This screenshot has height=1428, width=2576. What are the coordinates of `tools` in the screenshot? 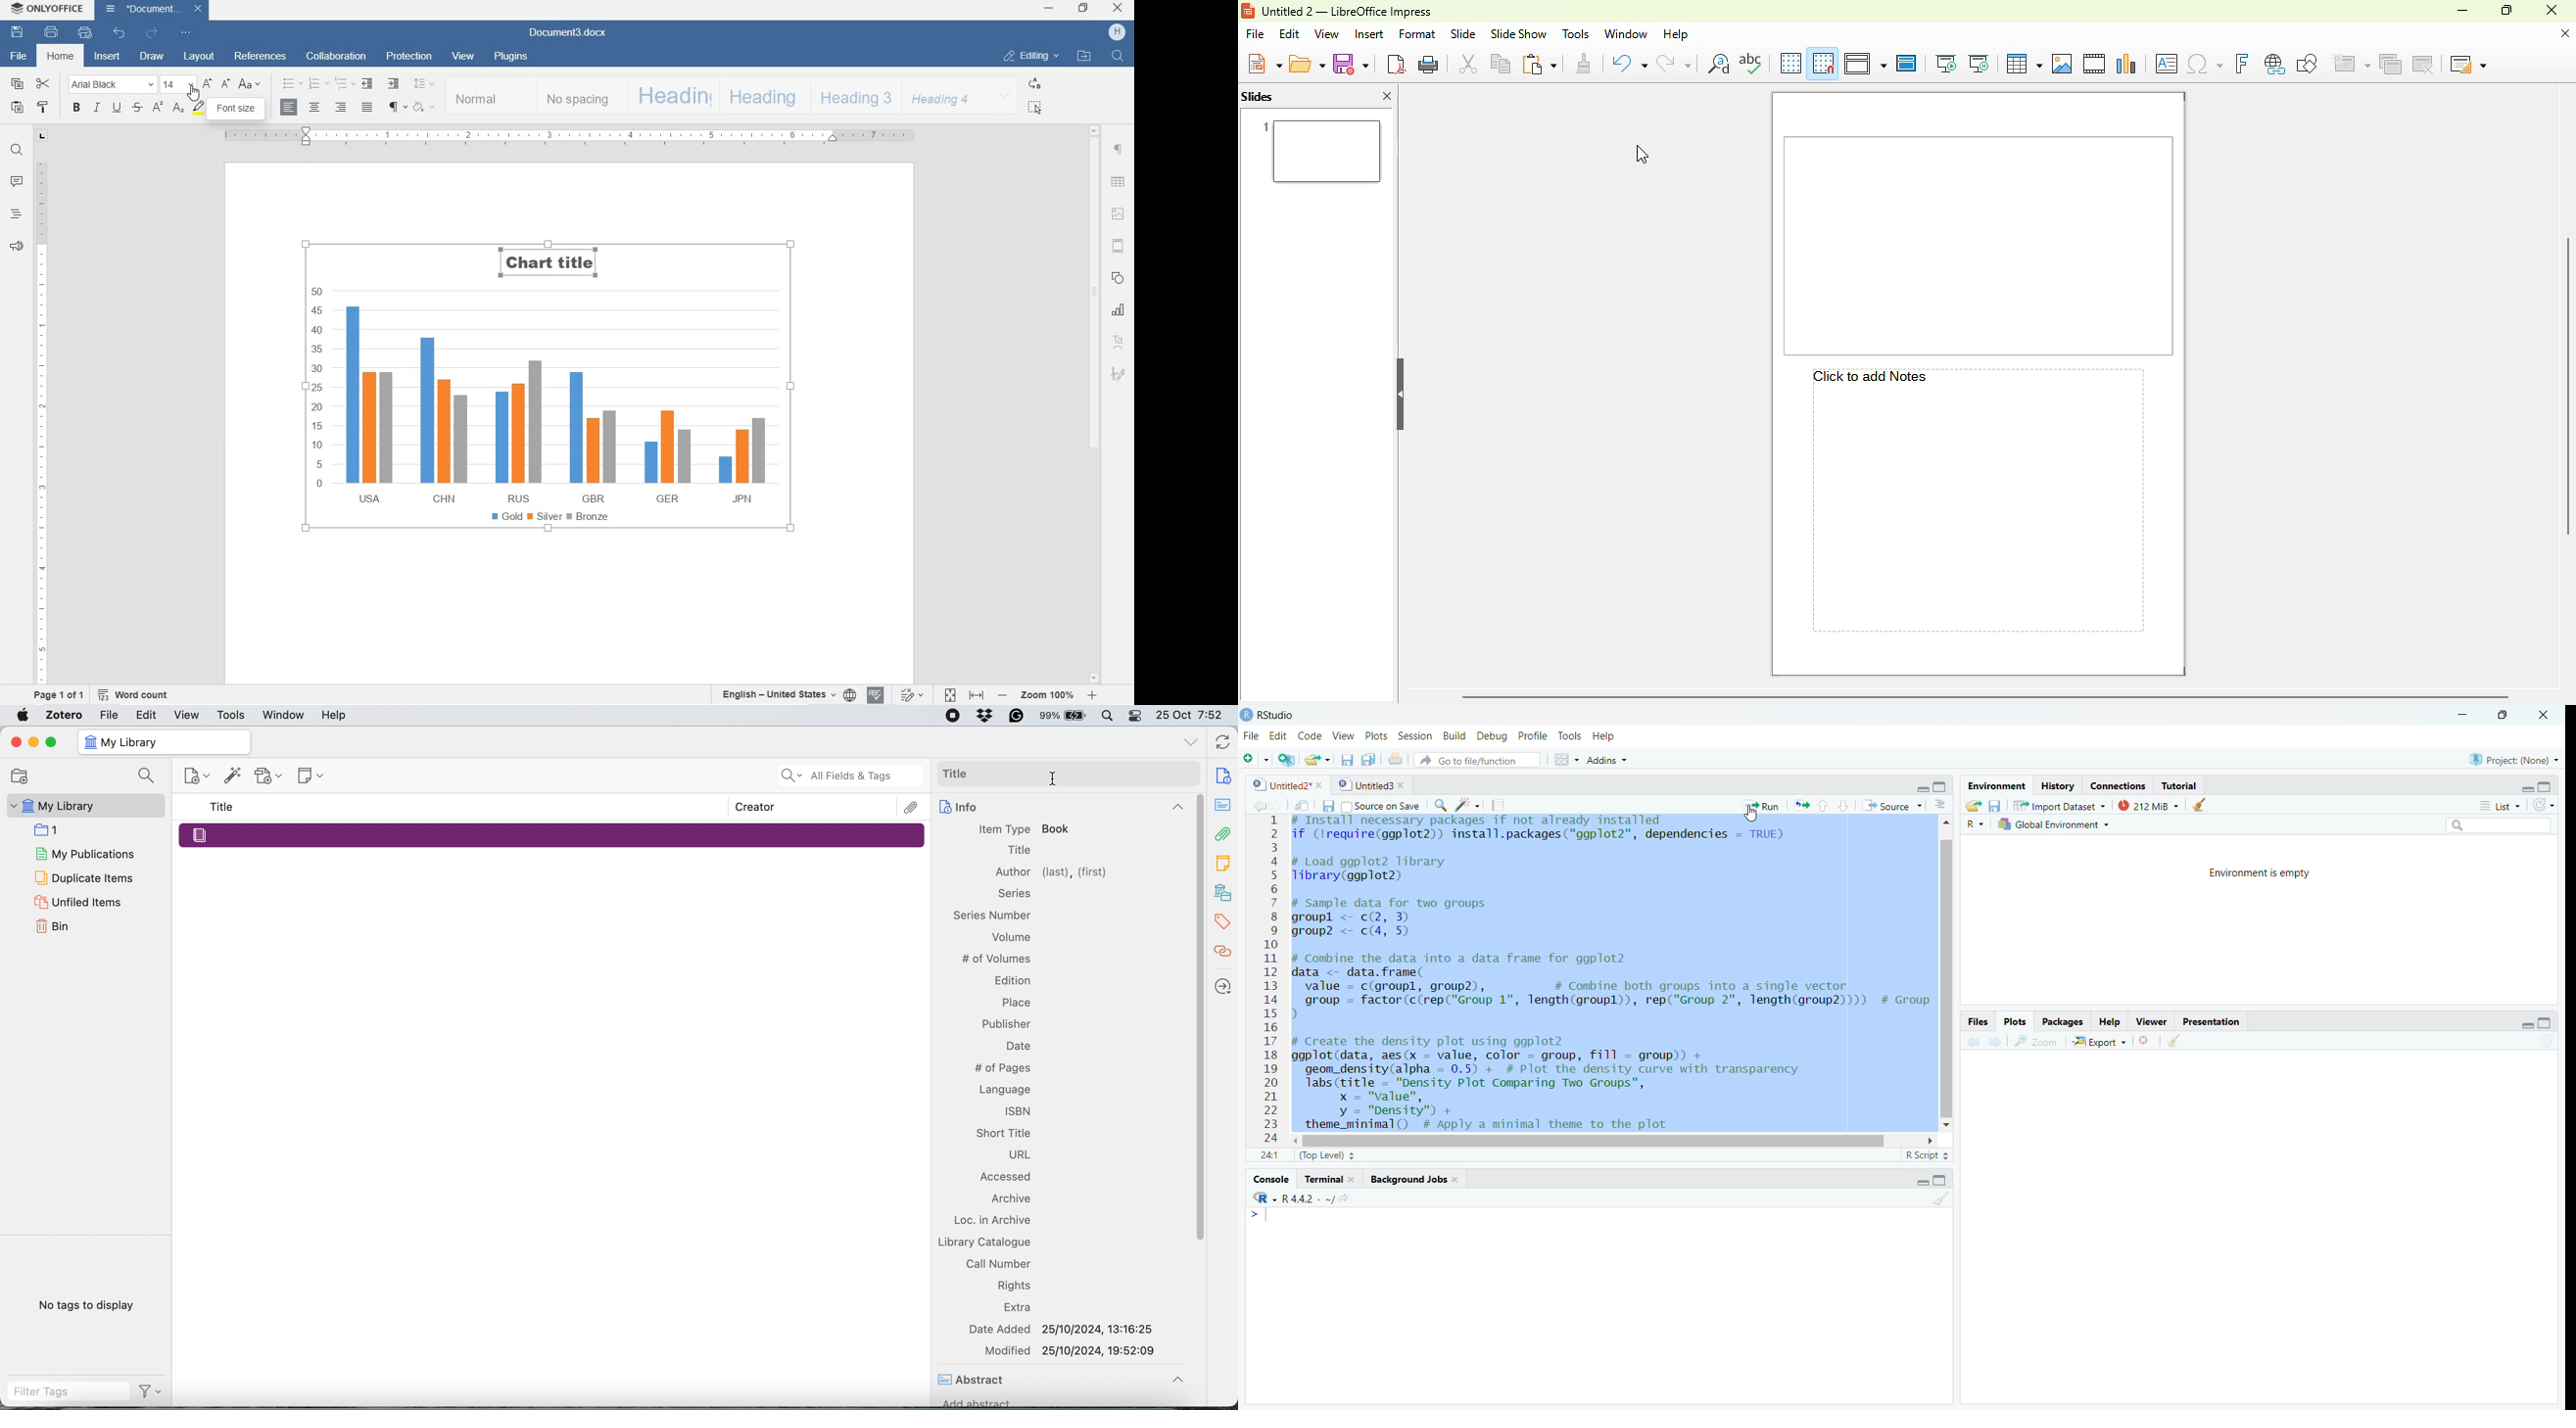 It's located at (1569, 737).